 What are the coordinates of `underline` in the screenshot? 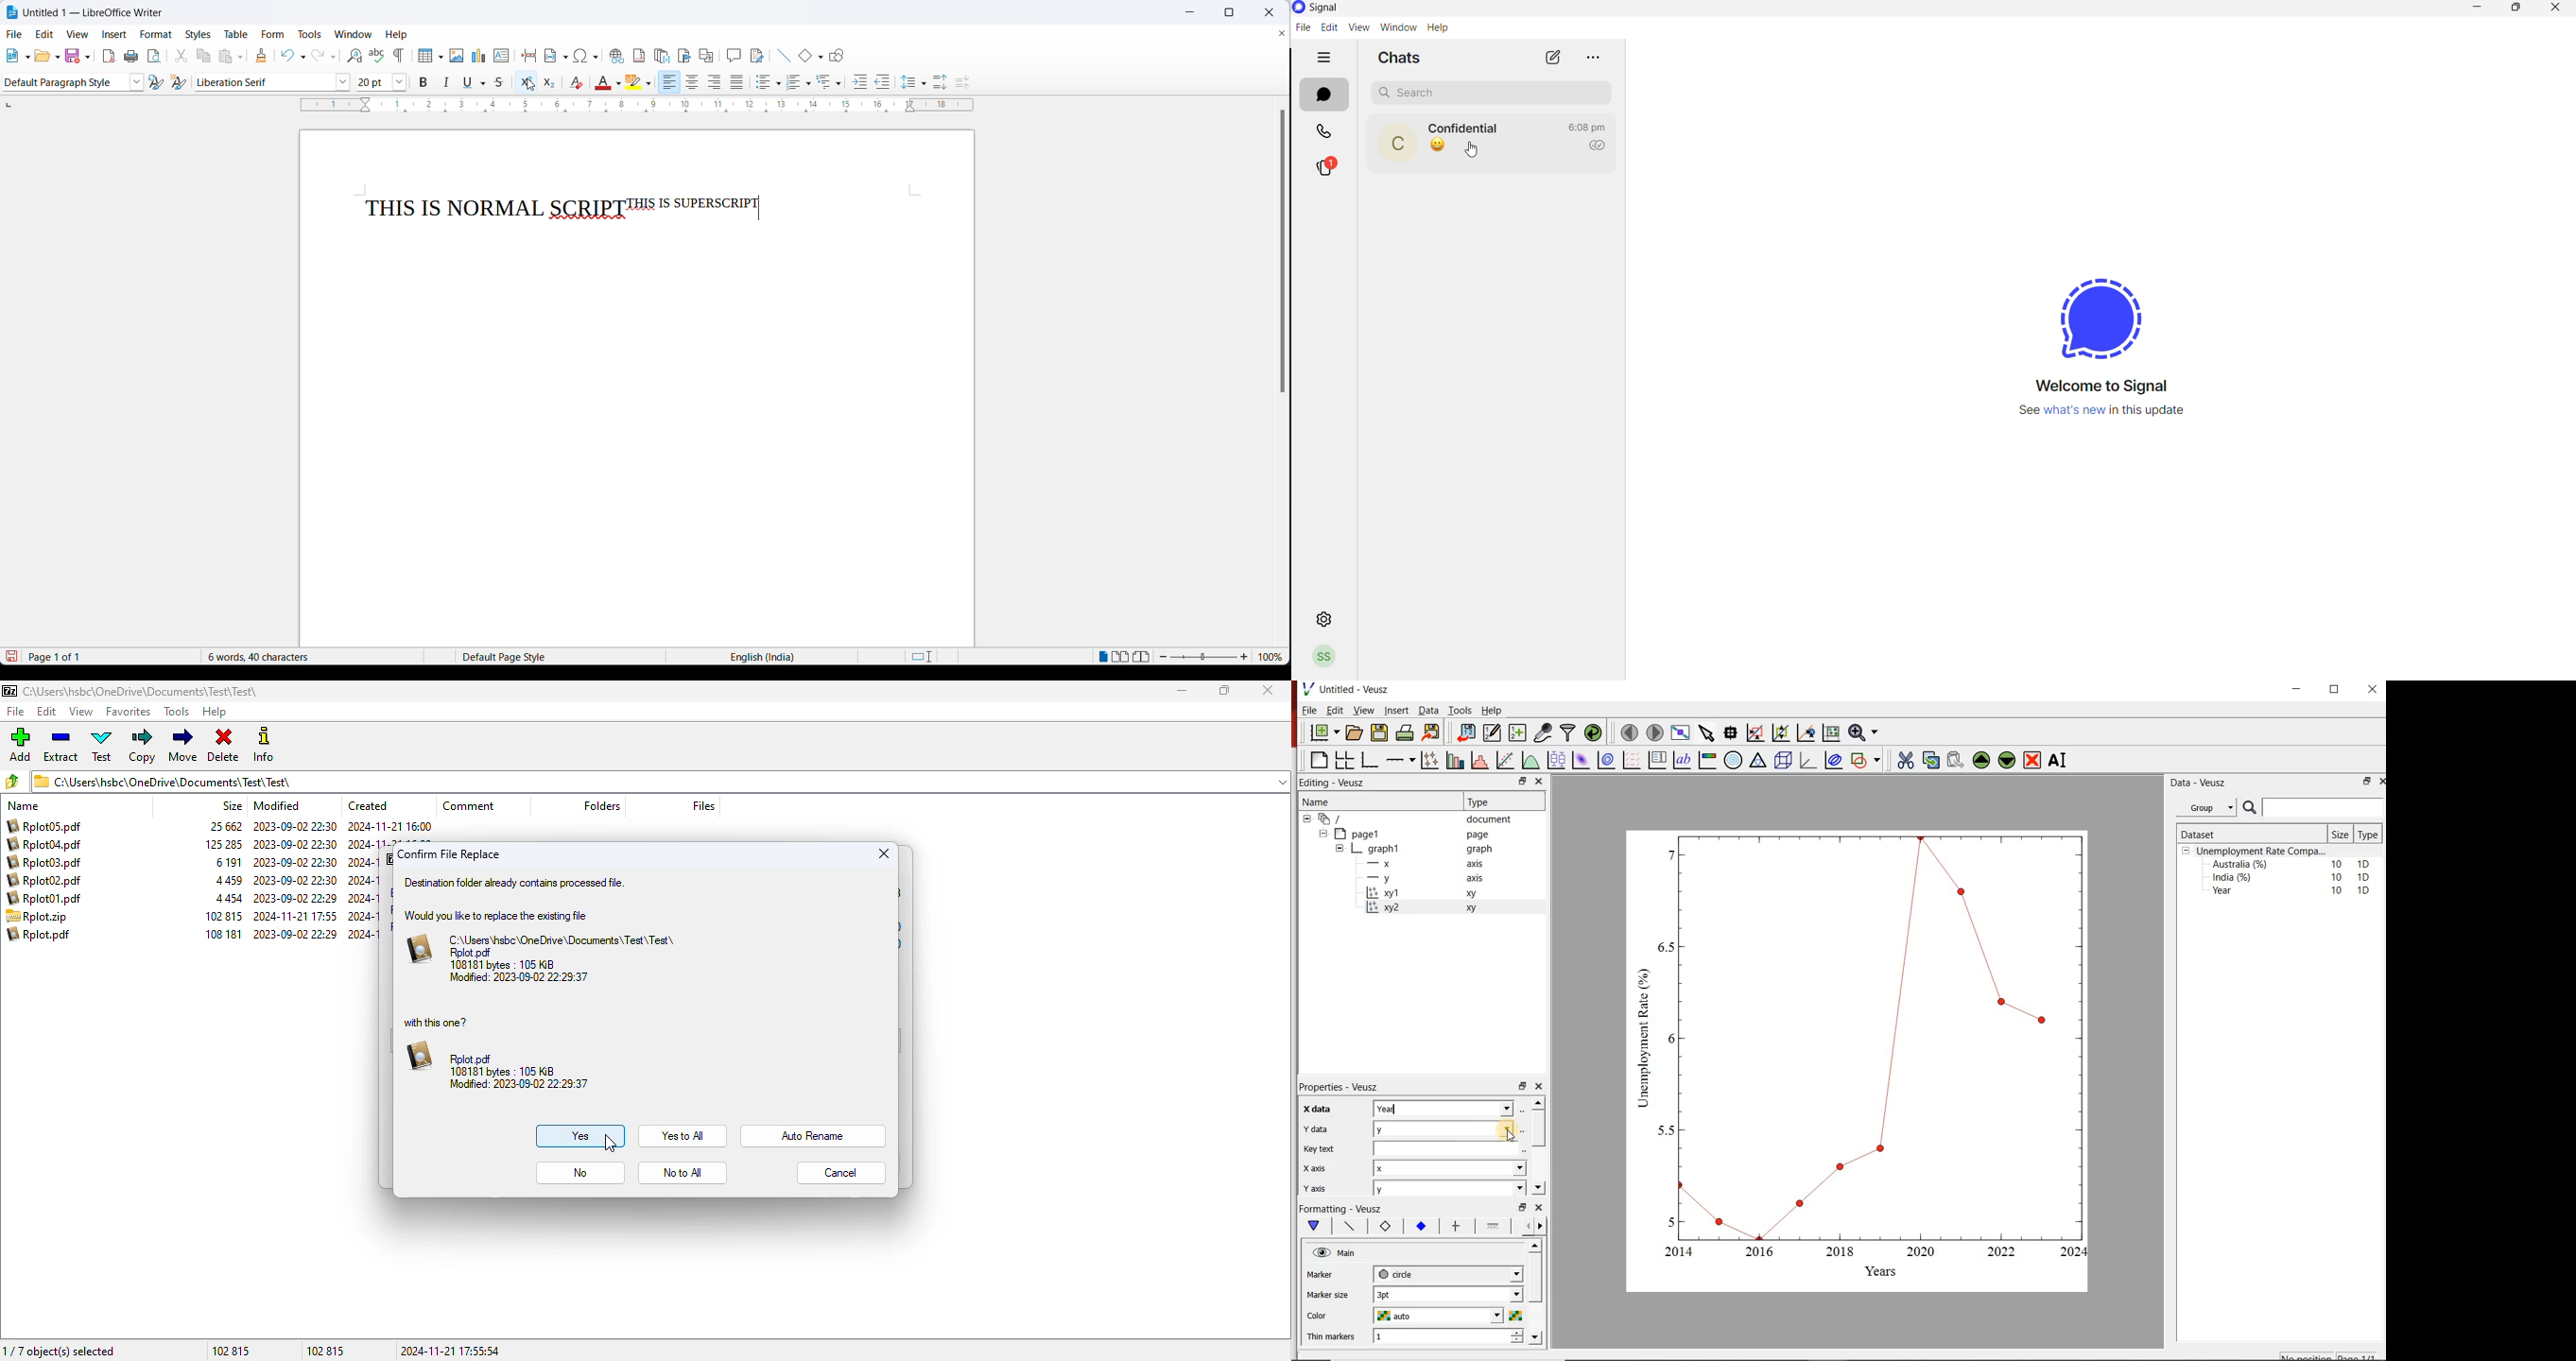 It's located at (468, 82).